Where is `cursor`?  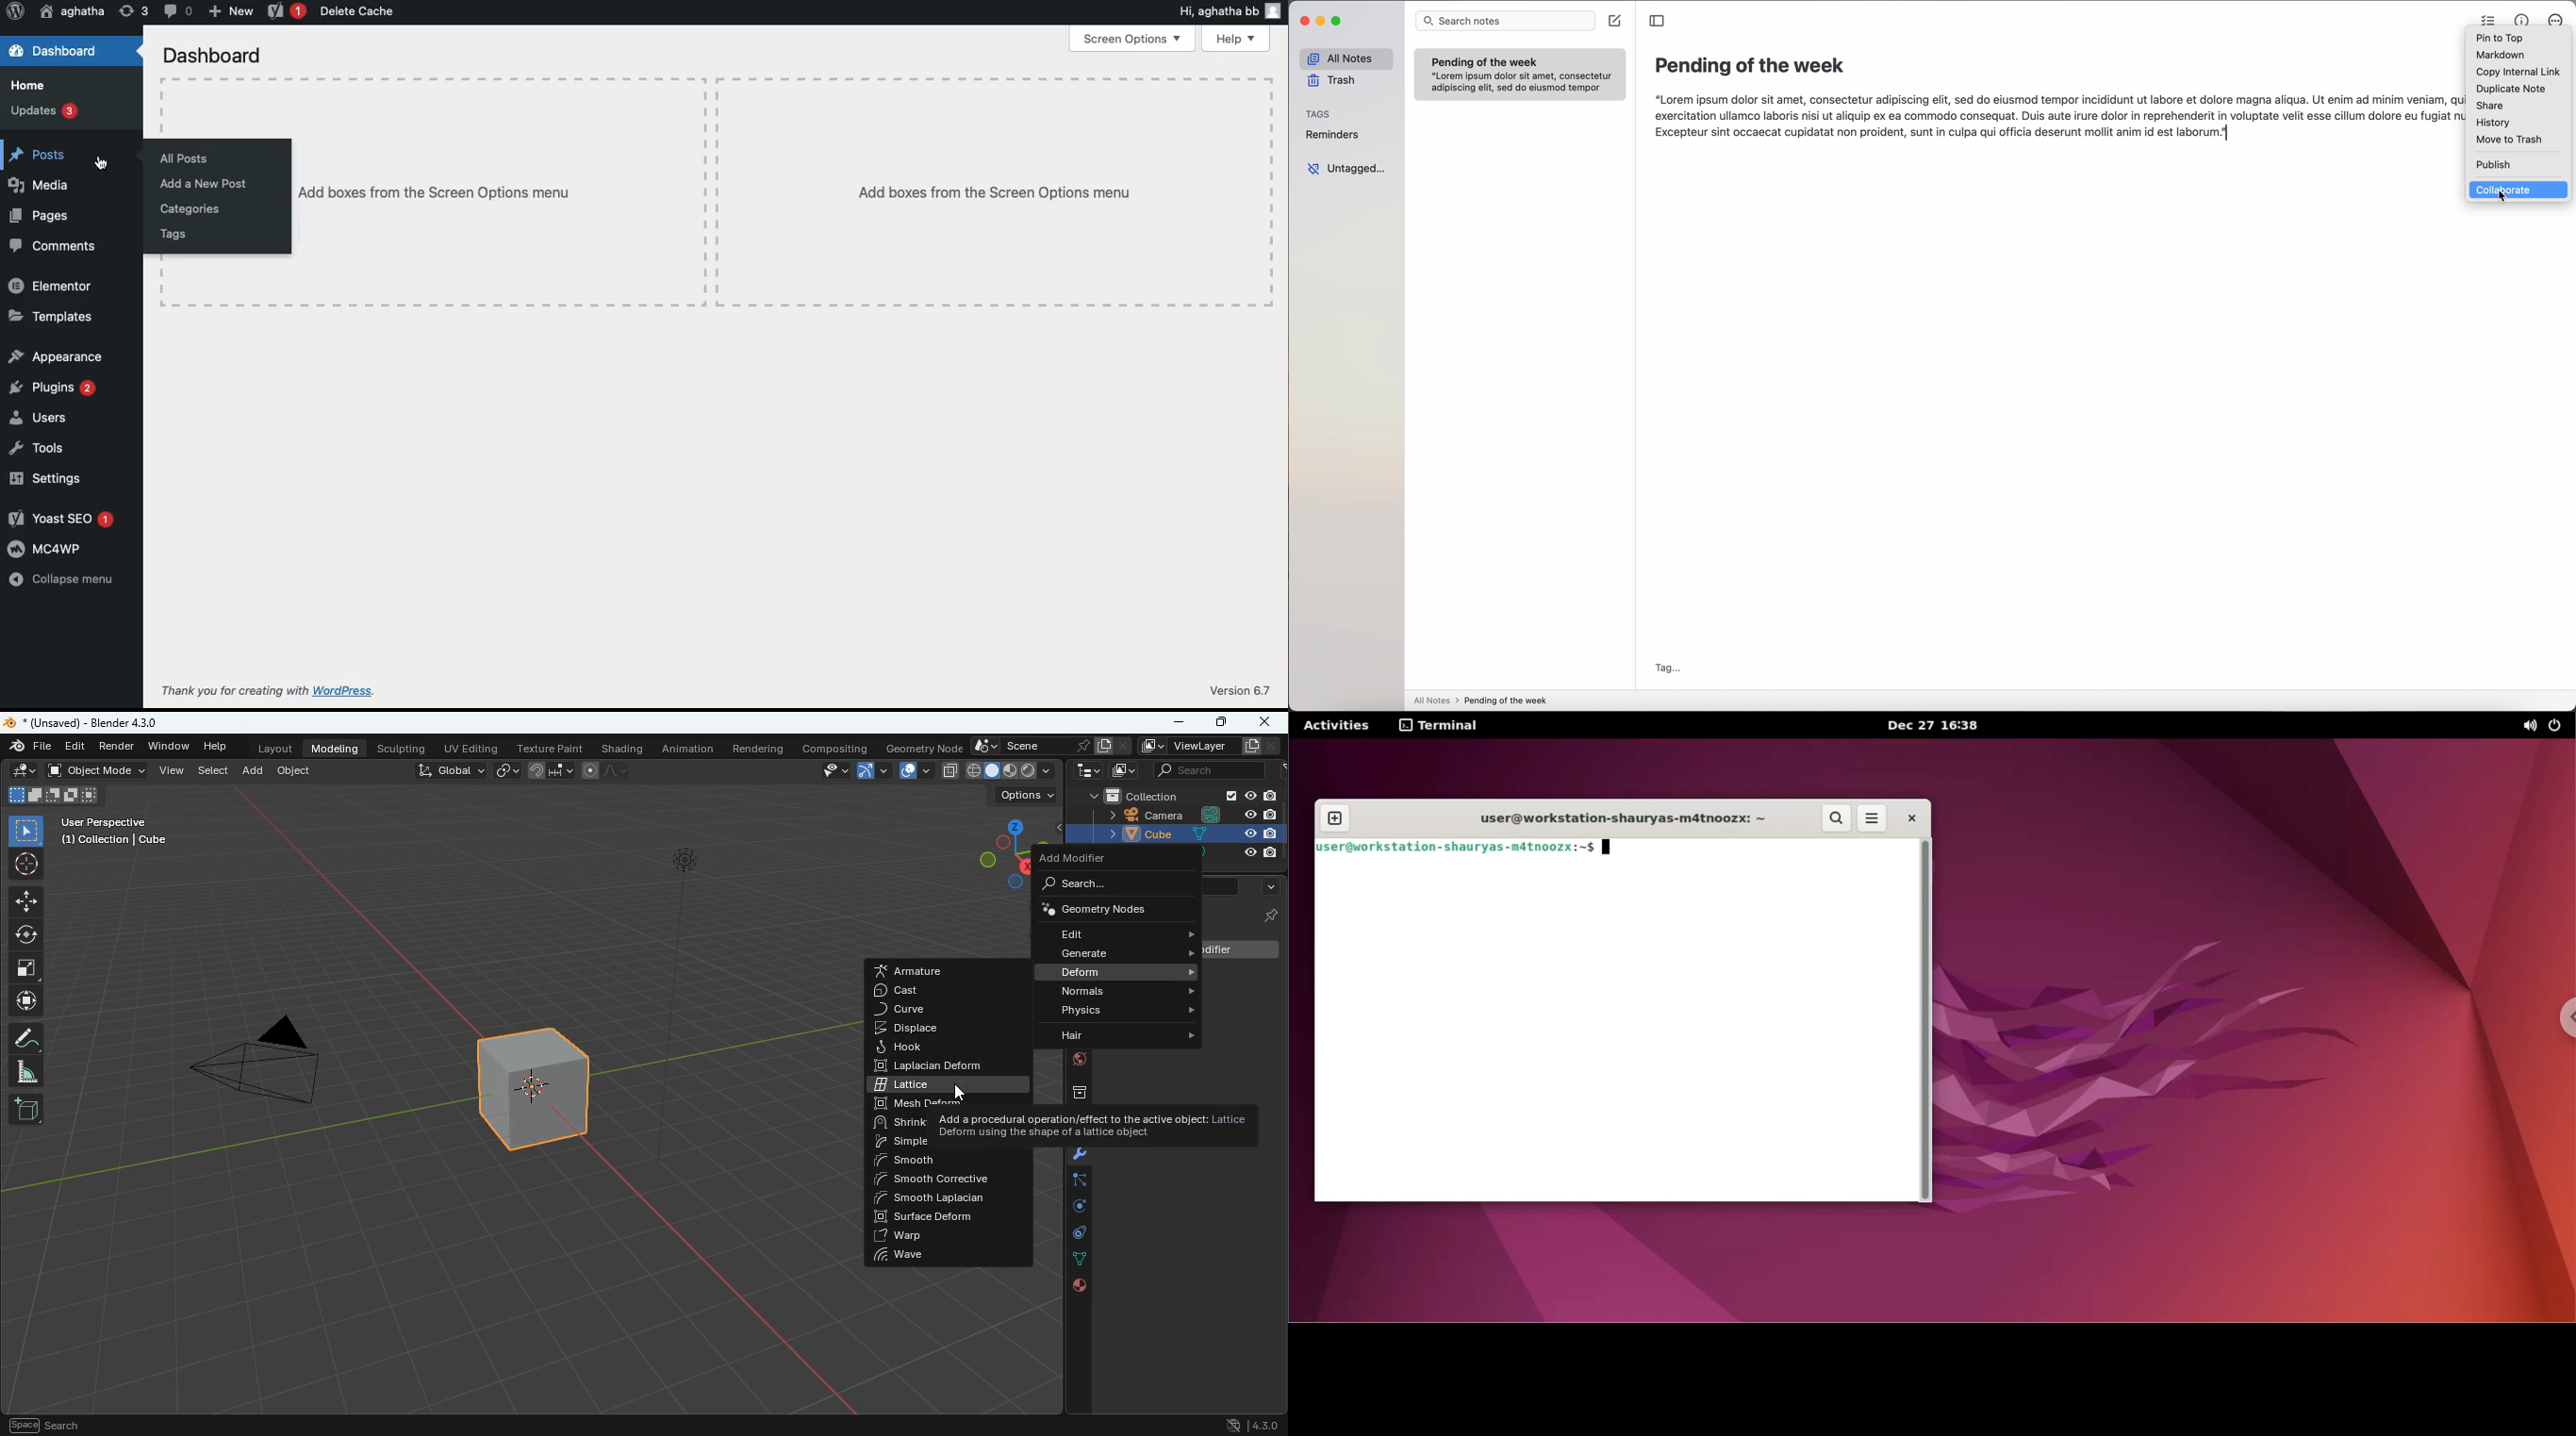 cursor is located at coordinates (2503, 197).